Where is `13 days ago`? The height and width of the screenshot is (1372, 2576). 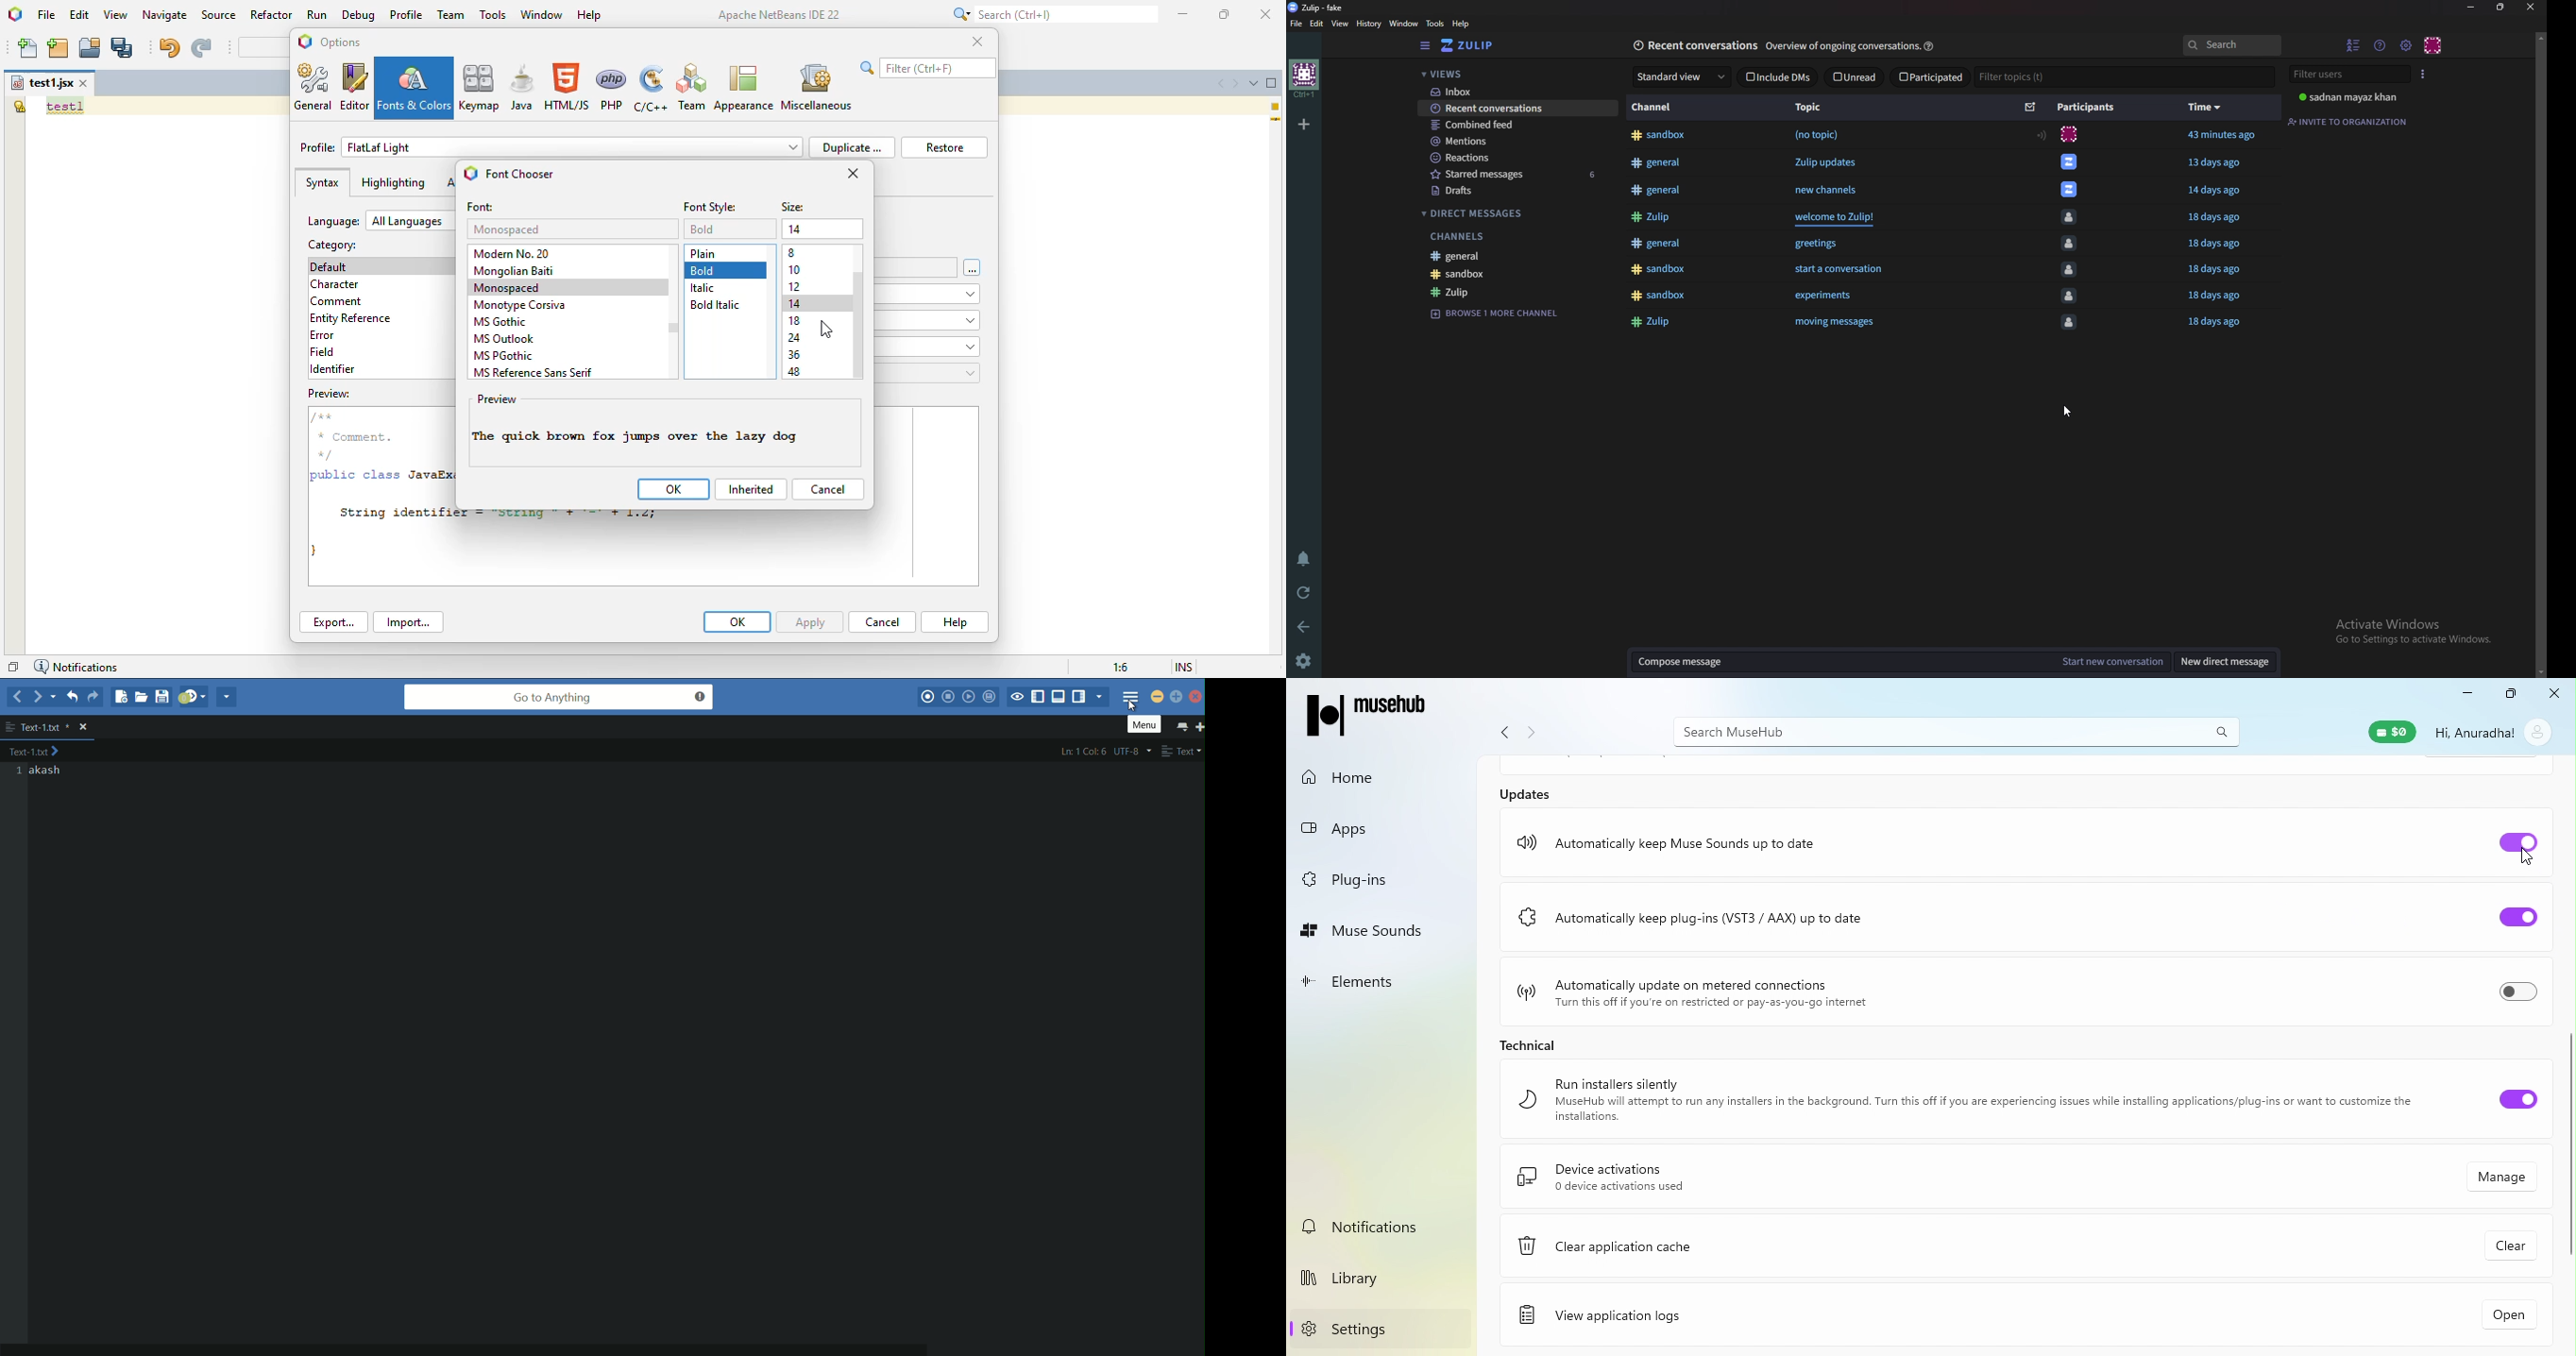 13 days ago is located at coordinates (2219, 163).